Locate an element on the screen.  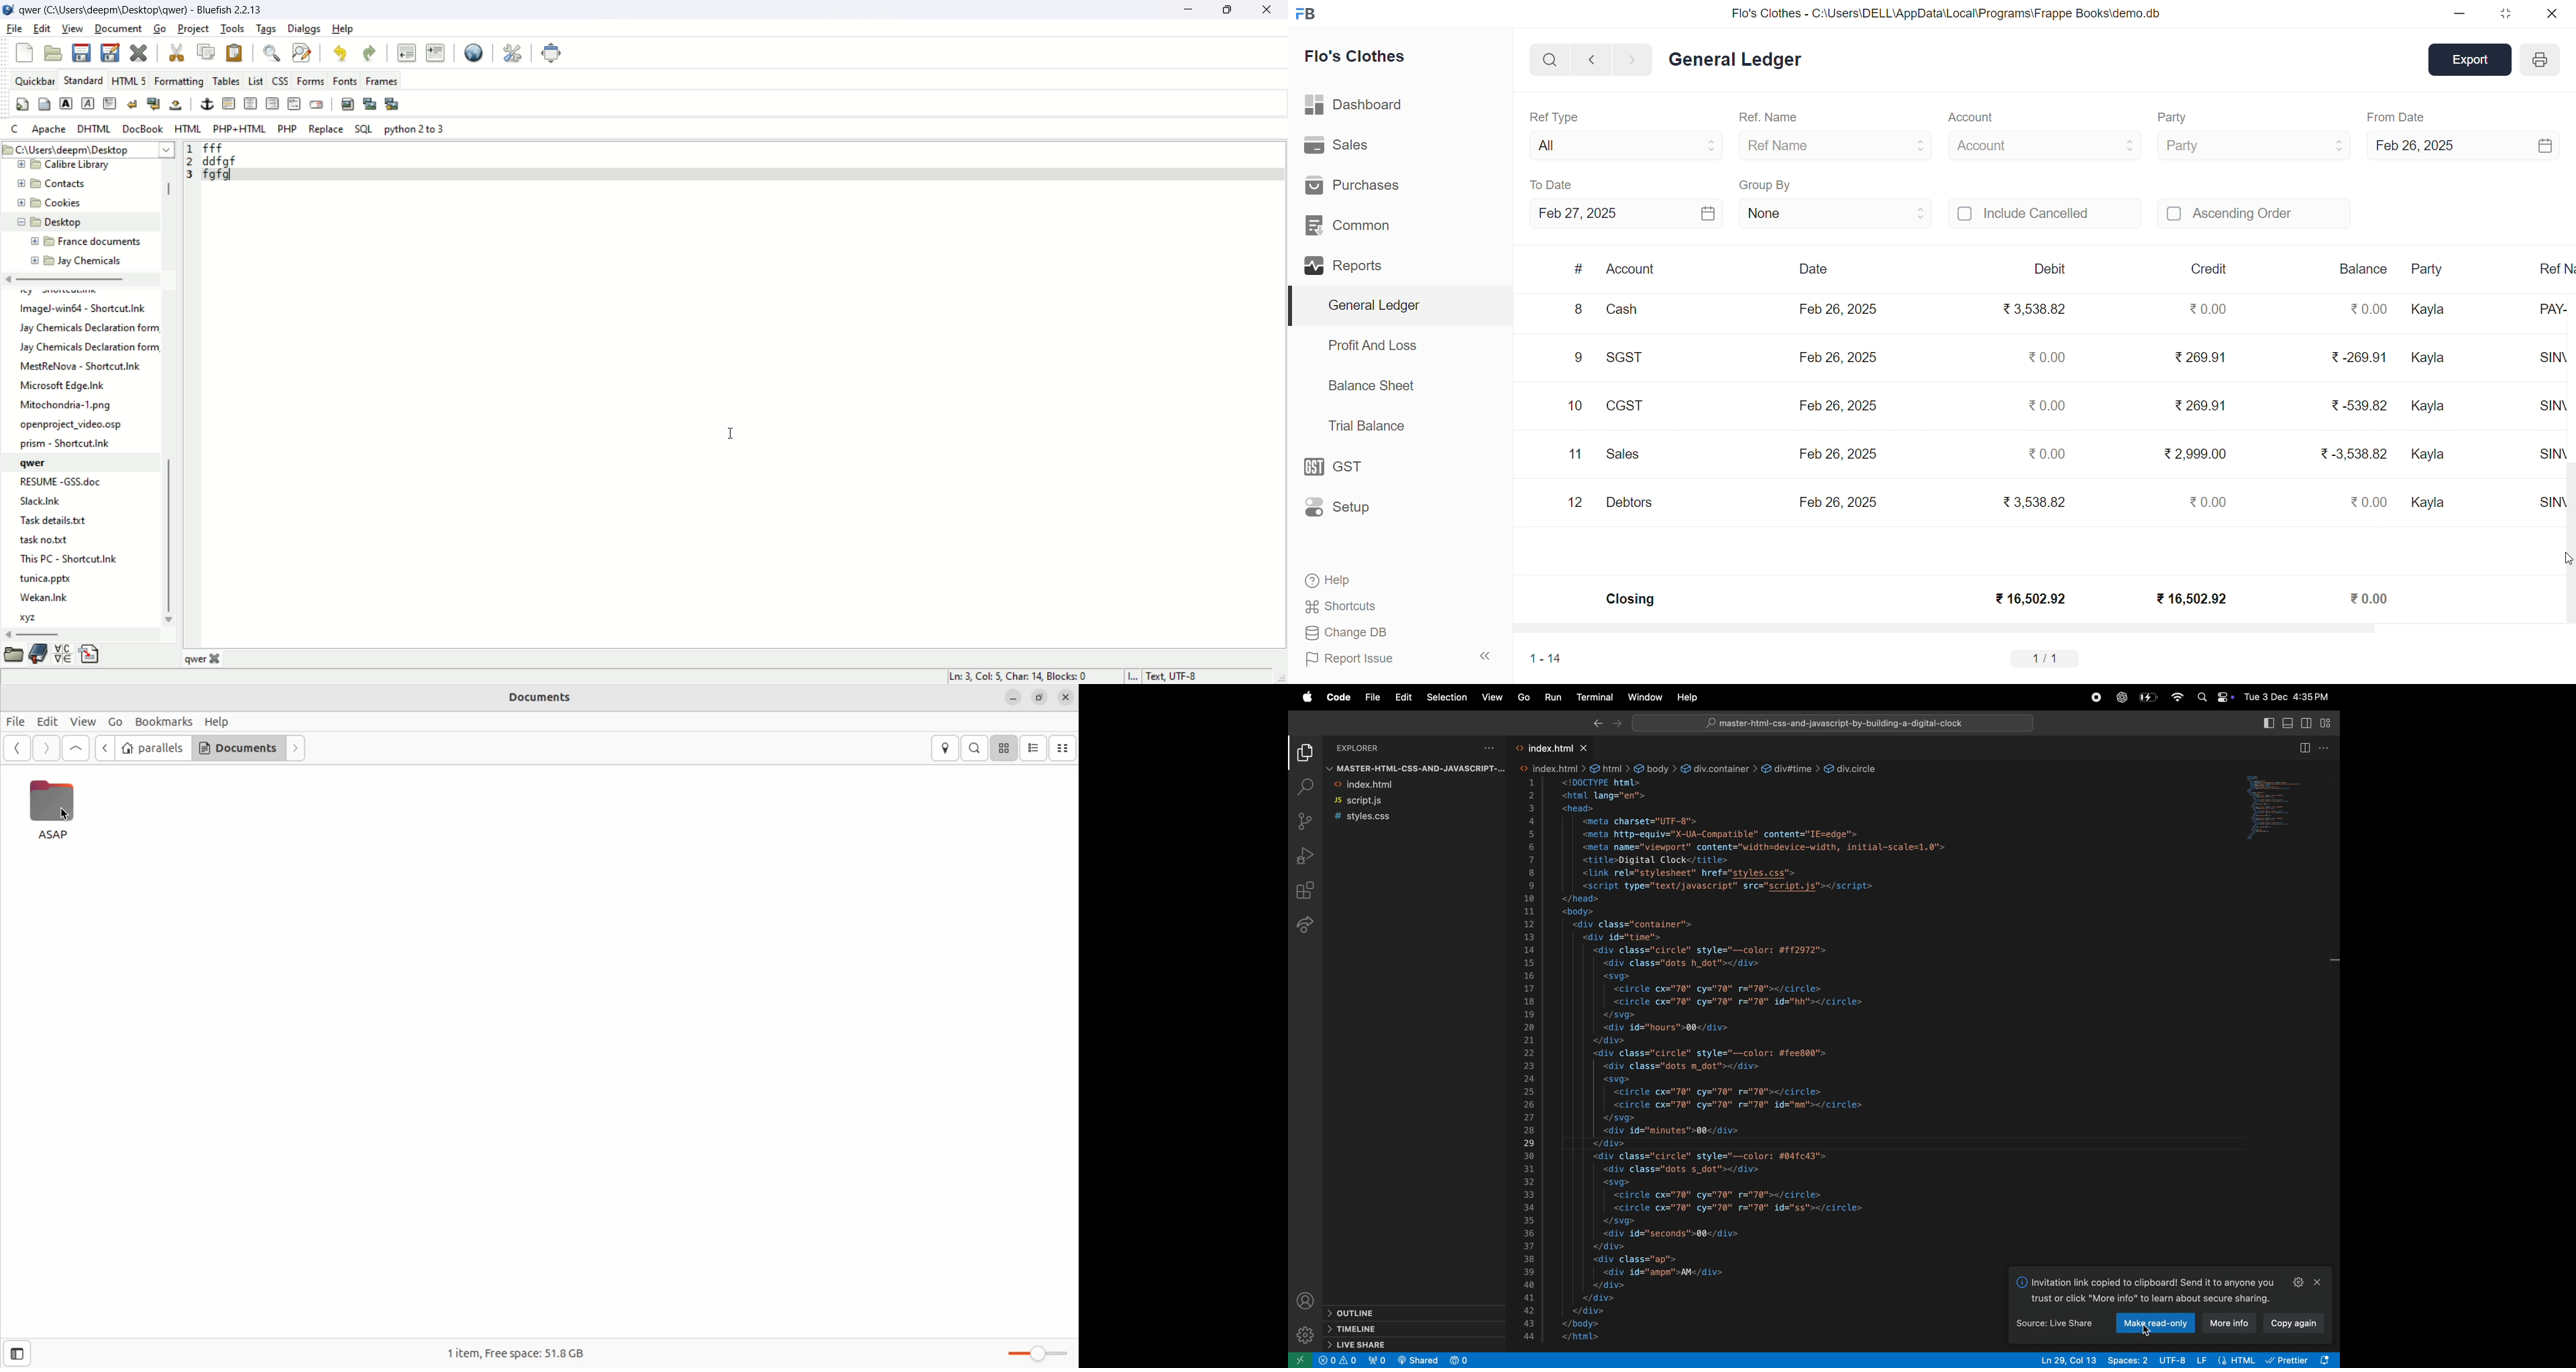
cookies is located at coordinates (49, 201).